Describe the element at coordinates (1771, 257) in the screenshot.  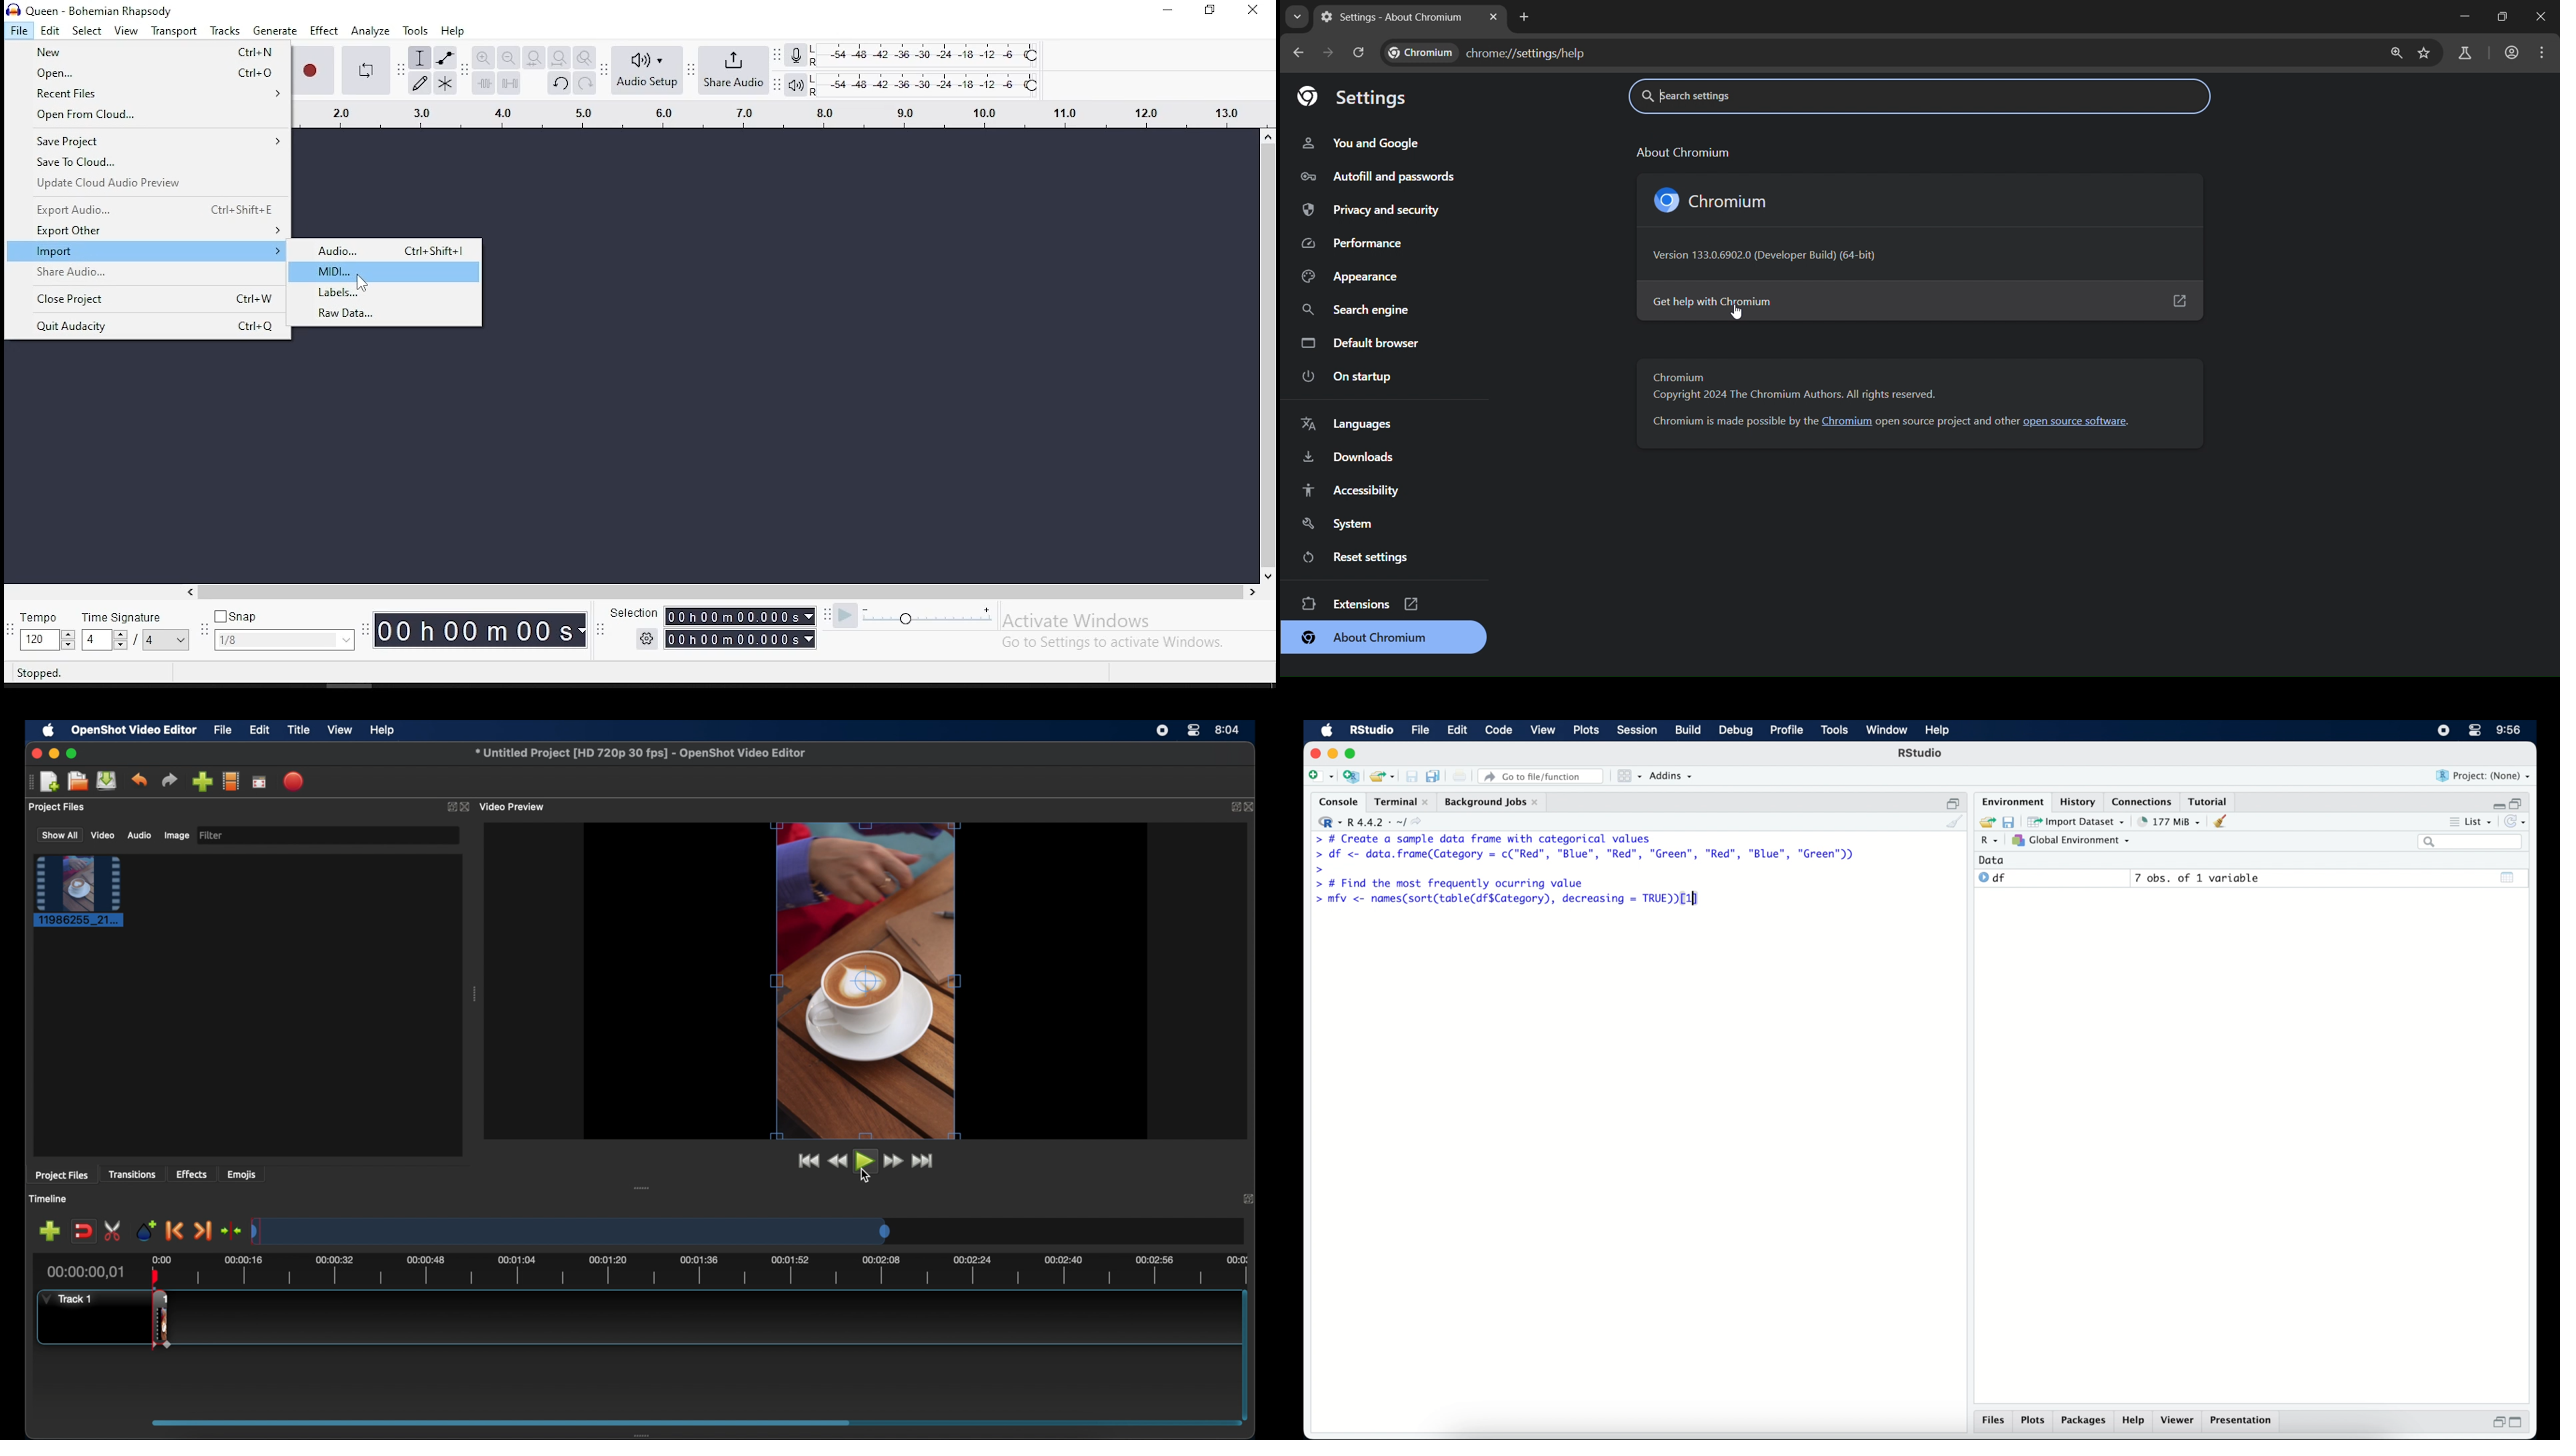
I see `version 133.0.6902.0 (Developer Build) (64-bit)` at that location.